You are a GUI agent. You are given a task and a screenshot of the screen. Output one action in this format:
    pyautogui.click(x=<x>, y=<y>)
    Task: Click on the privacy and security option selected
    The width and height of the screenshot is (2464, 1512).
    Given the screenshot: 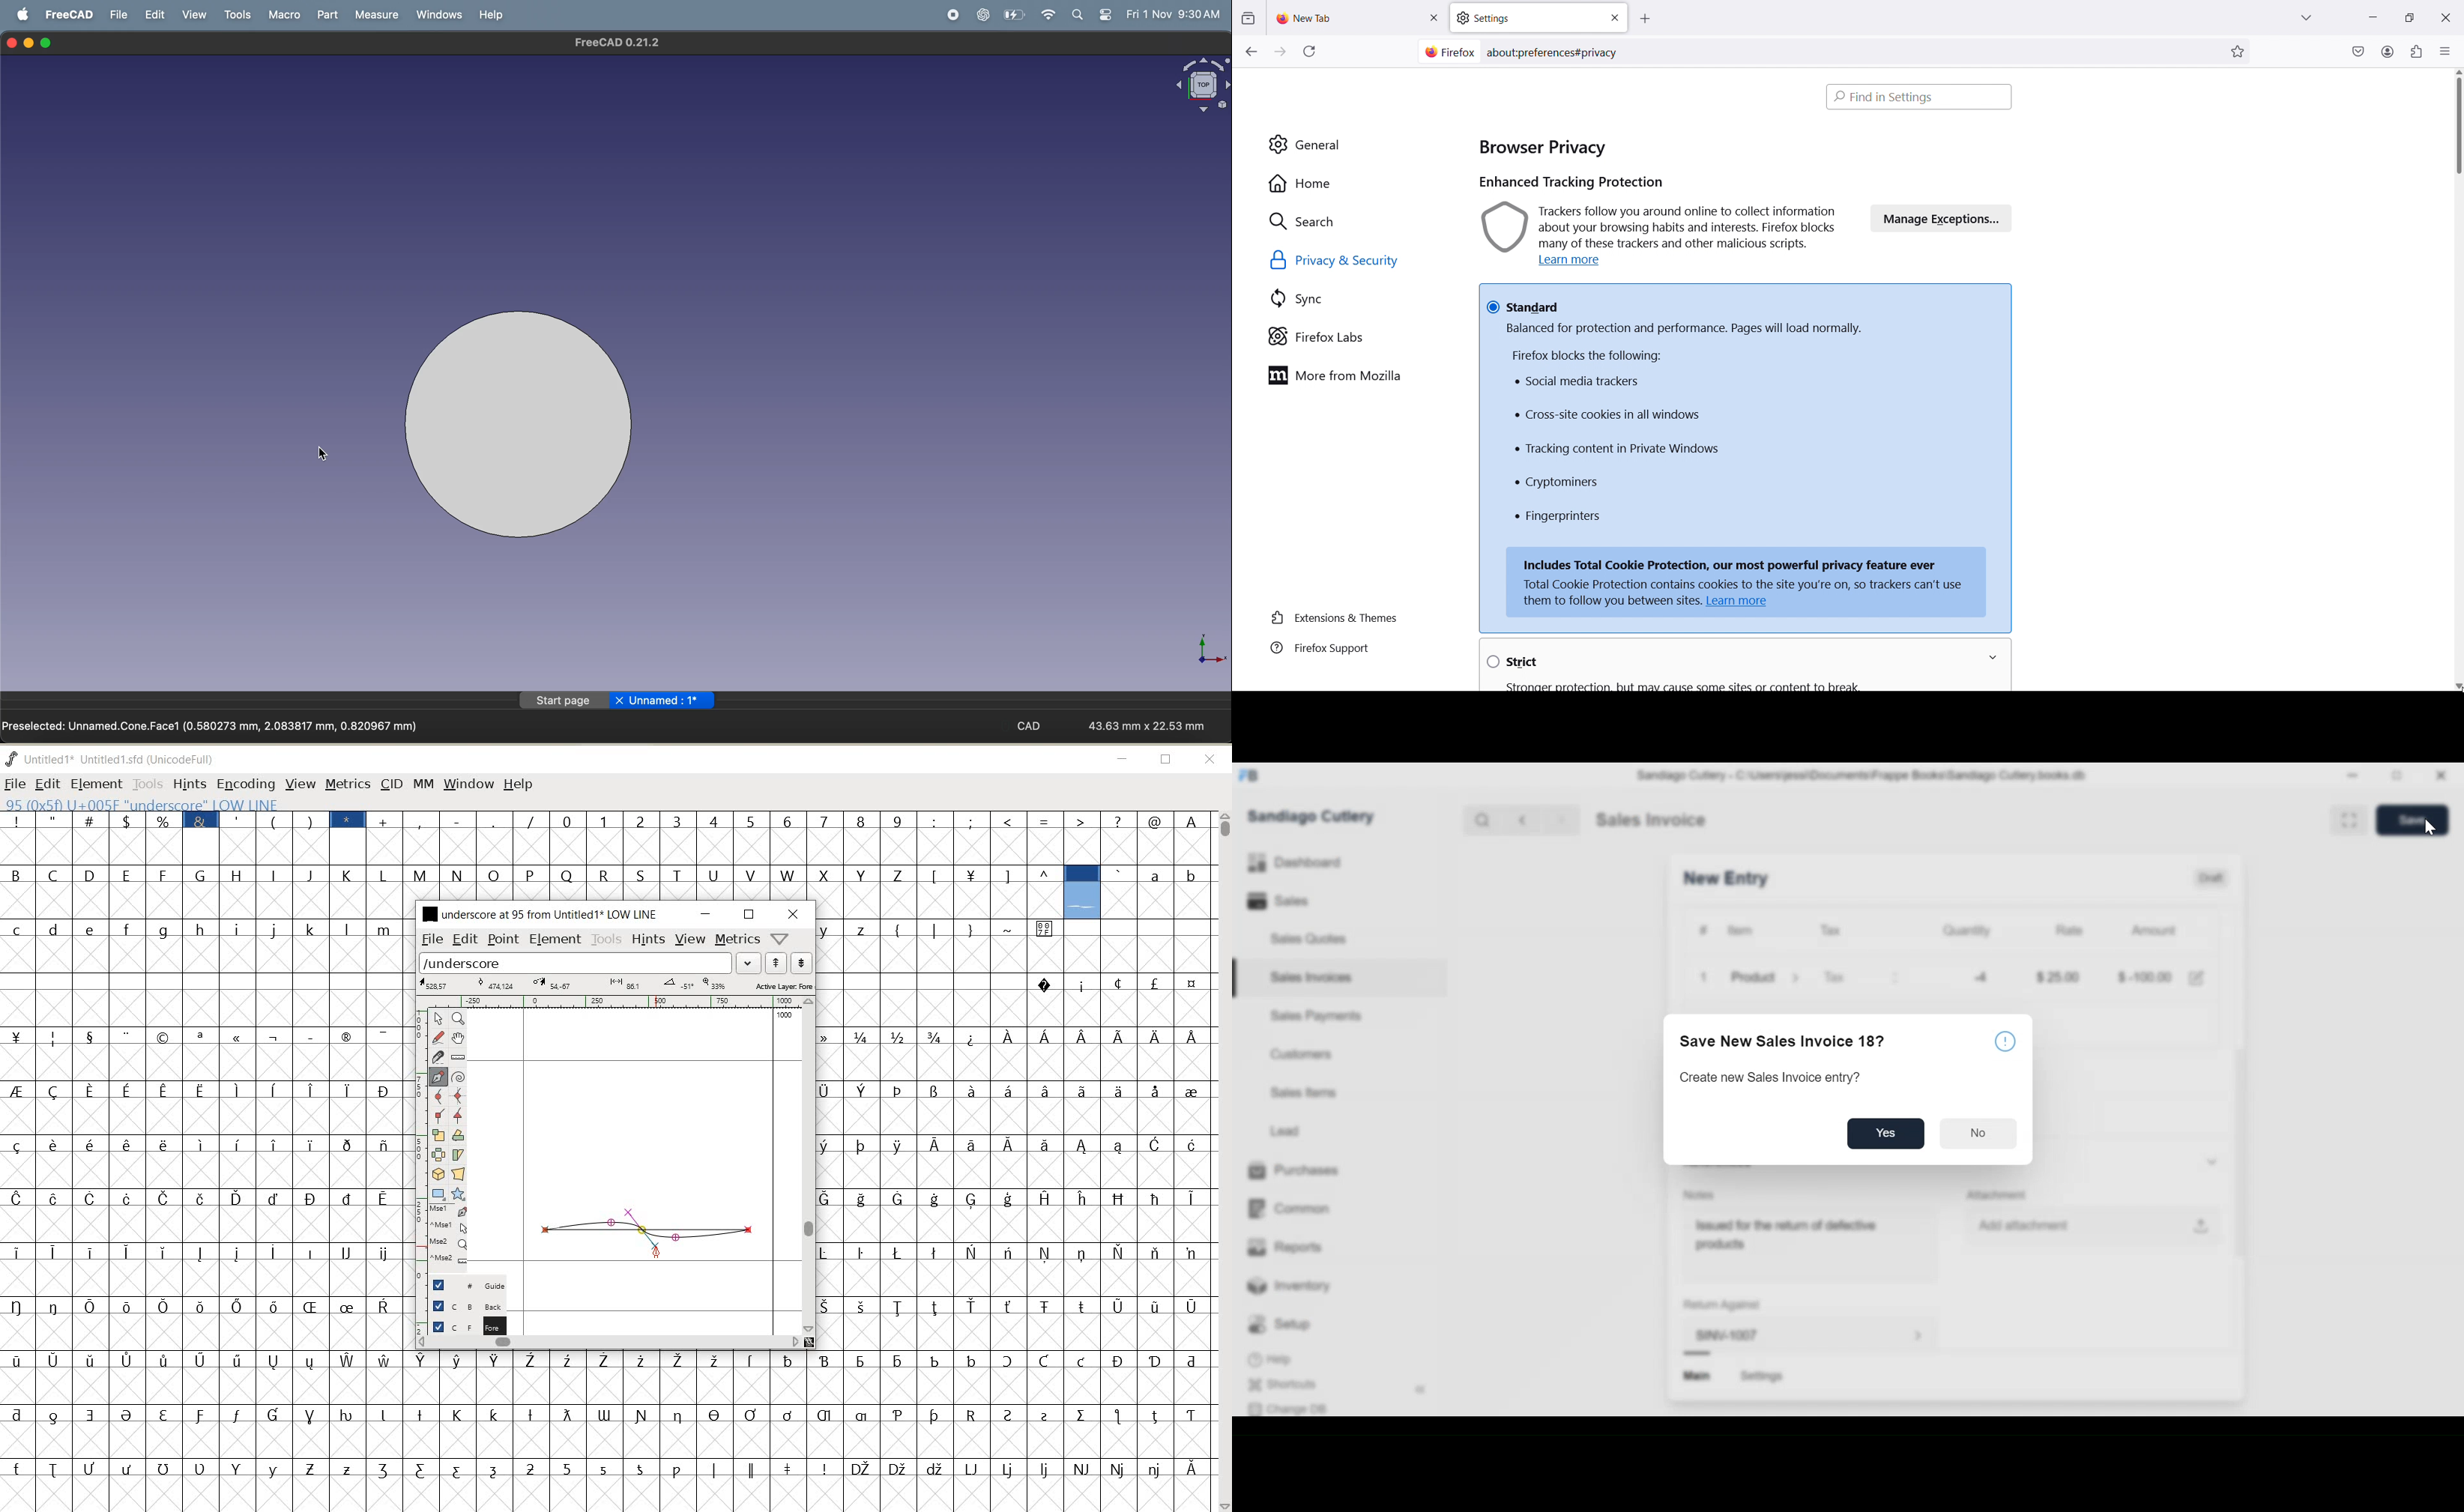 What is the action you would take?
    pyautogui.click(x=1349, y=262)
    